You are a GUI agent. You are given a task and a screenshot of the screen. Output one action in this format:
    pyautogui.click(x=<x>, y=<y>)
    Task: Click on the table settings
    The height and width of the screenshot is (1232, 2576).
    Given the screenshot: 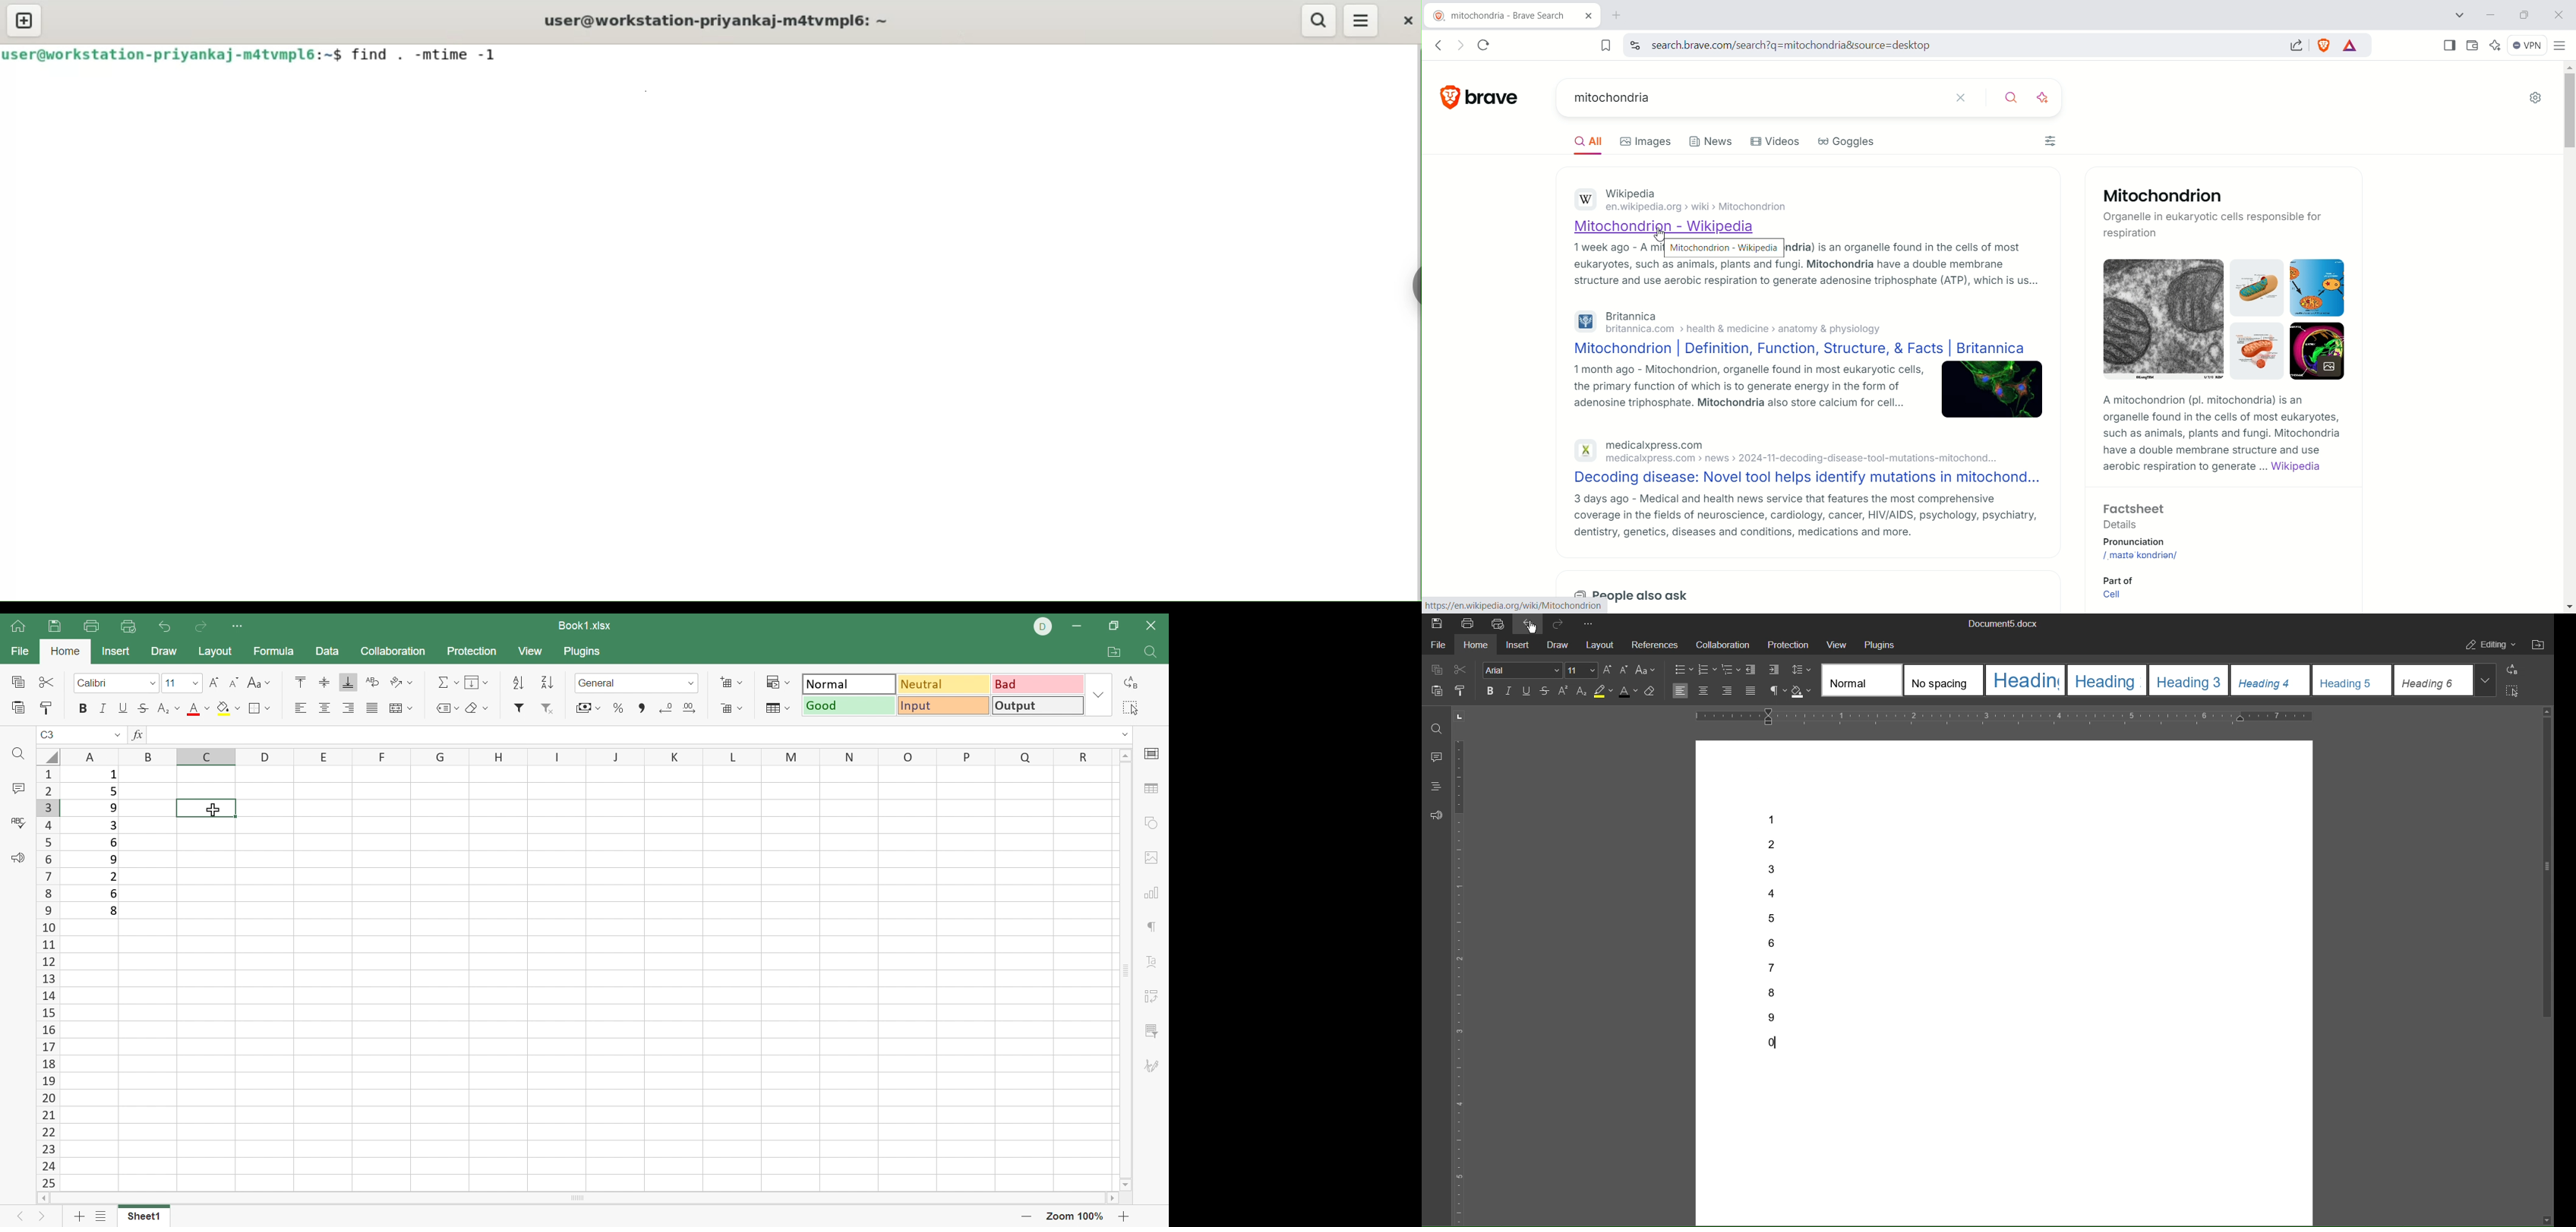 What is the action you would take?
    pyautogui.click(x=1153, y=788)
    